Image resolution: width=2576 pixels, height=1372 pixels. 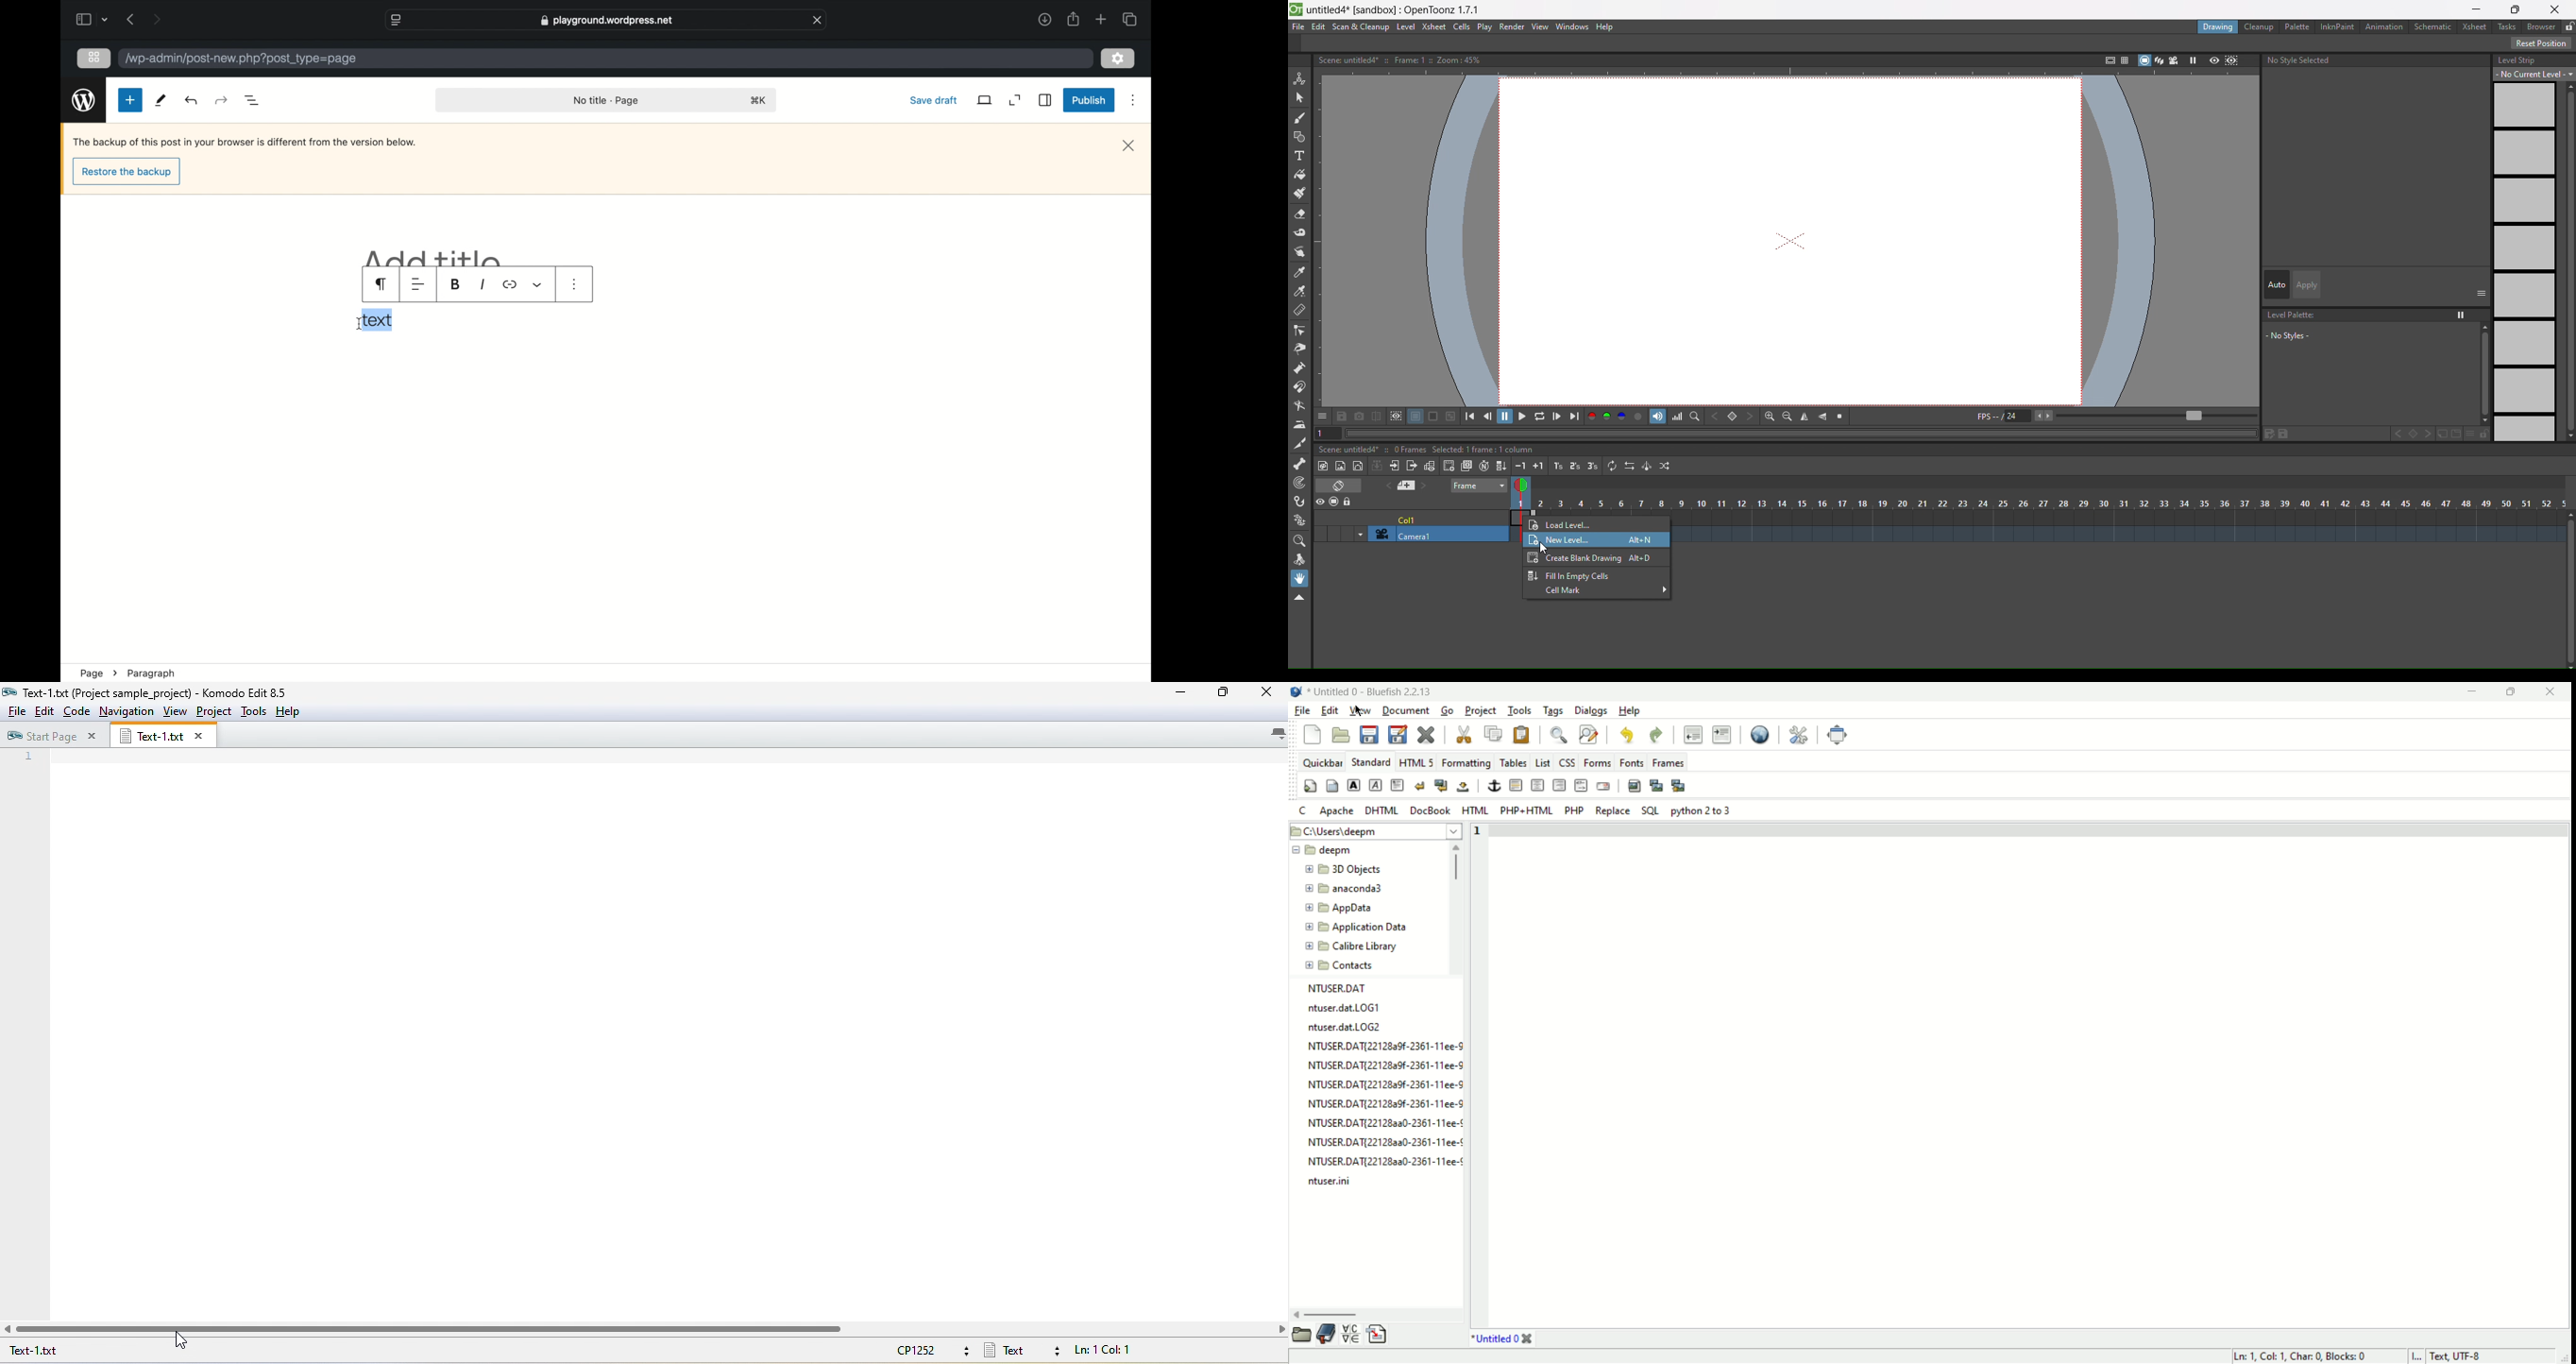 I want to click on DHTML, so click(x=1383, y=810).